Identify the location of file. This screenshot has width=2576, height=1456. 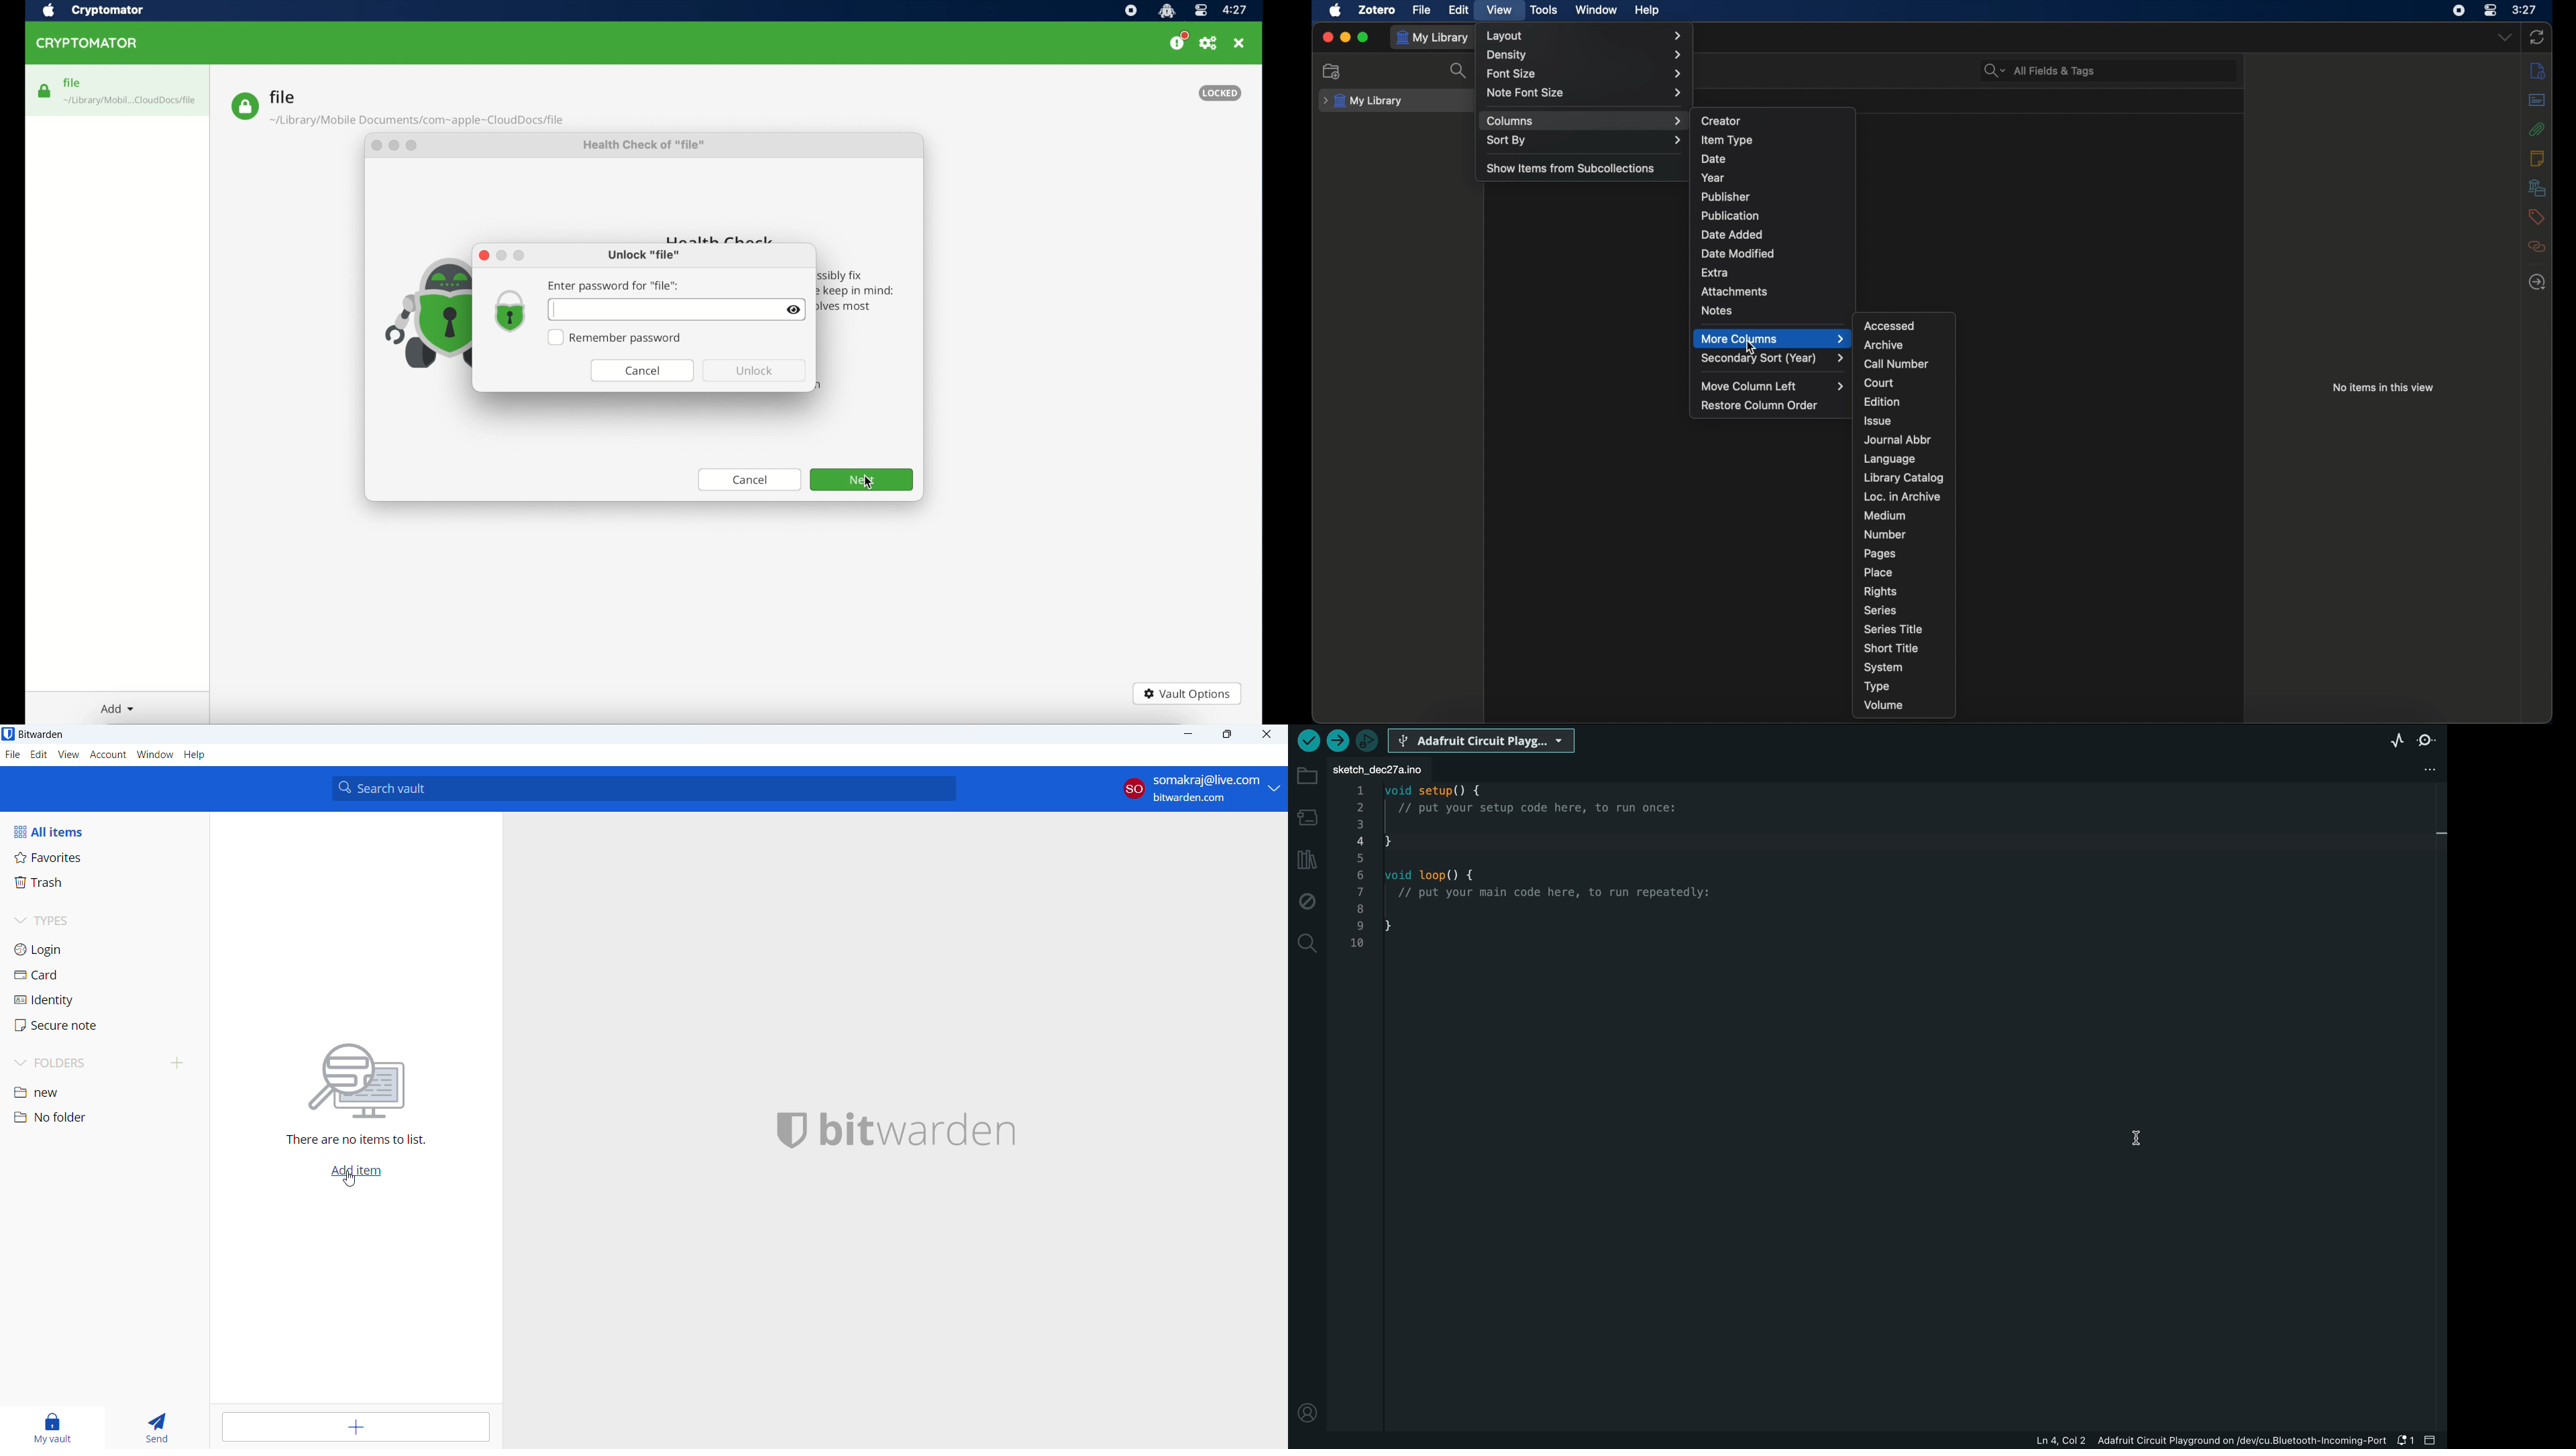
(397, 108).